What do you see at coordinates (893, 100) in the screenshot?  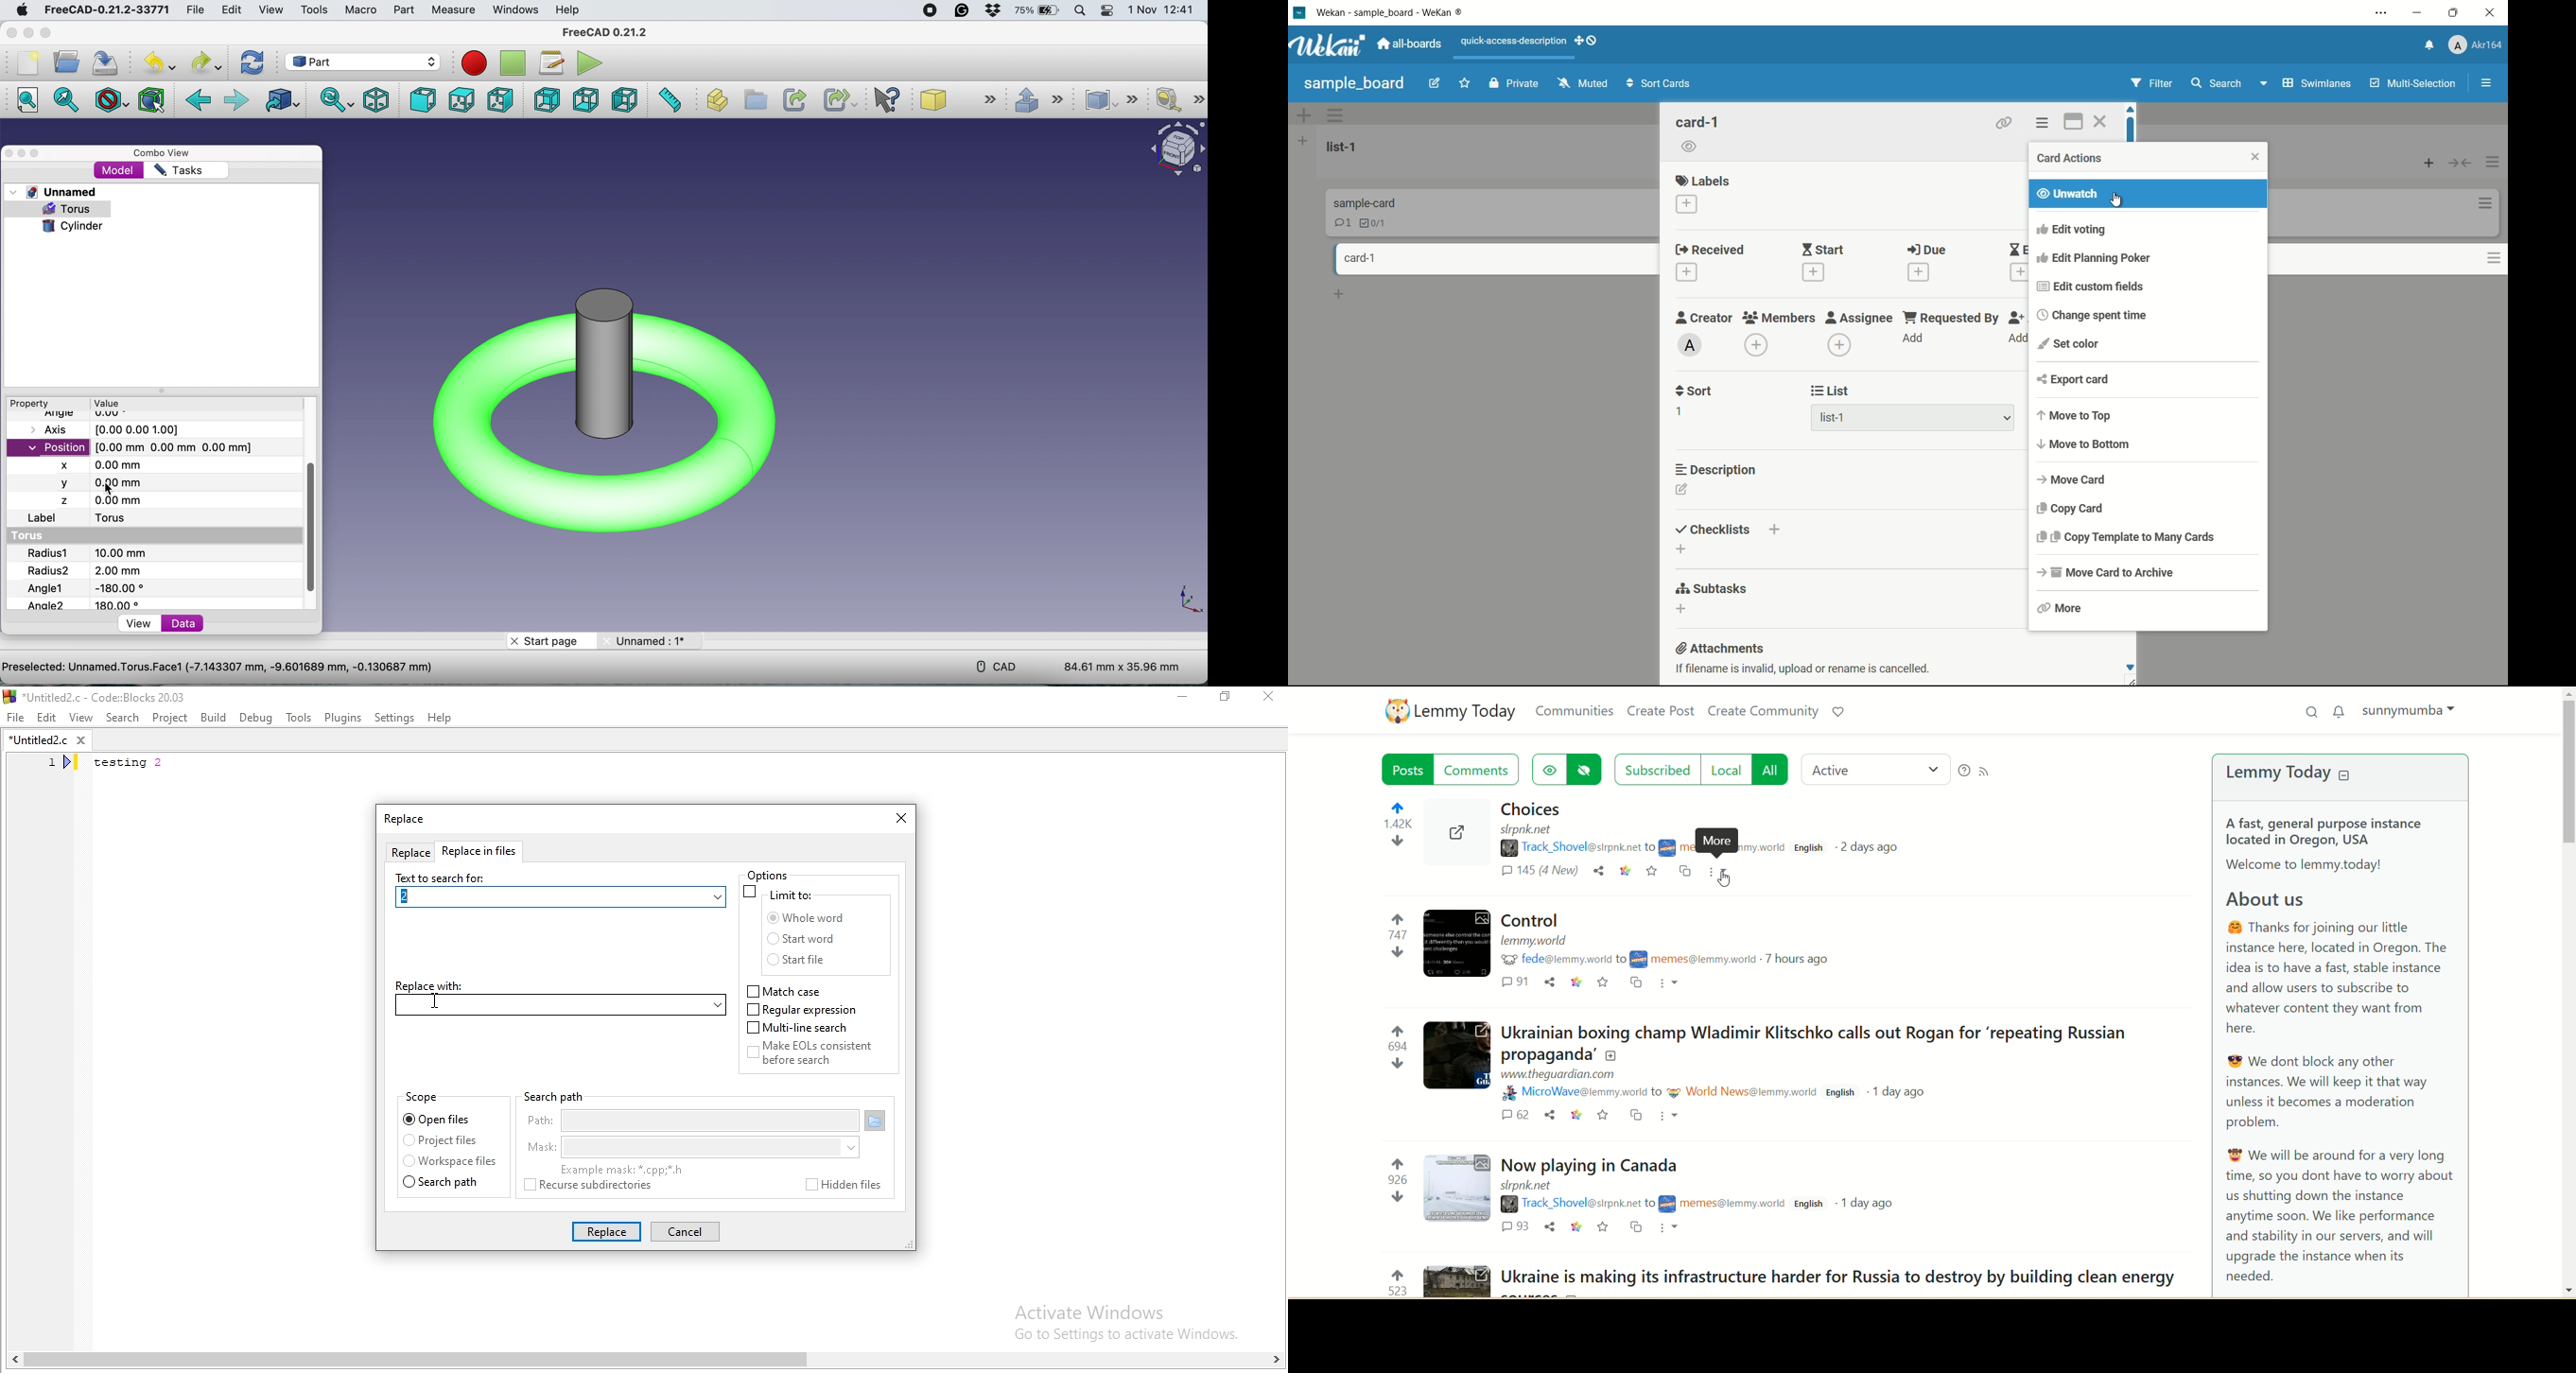 I see `what's this` at bounding box center [893, 100].